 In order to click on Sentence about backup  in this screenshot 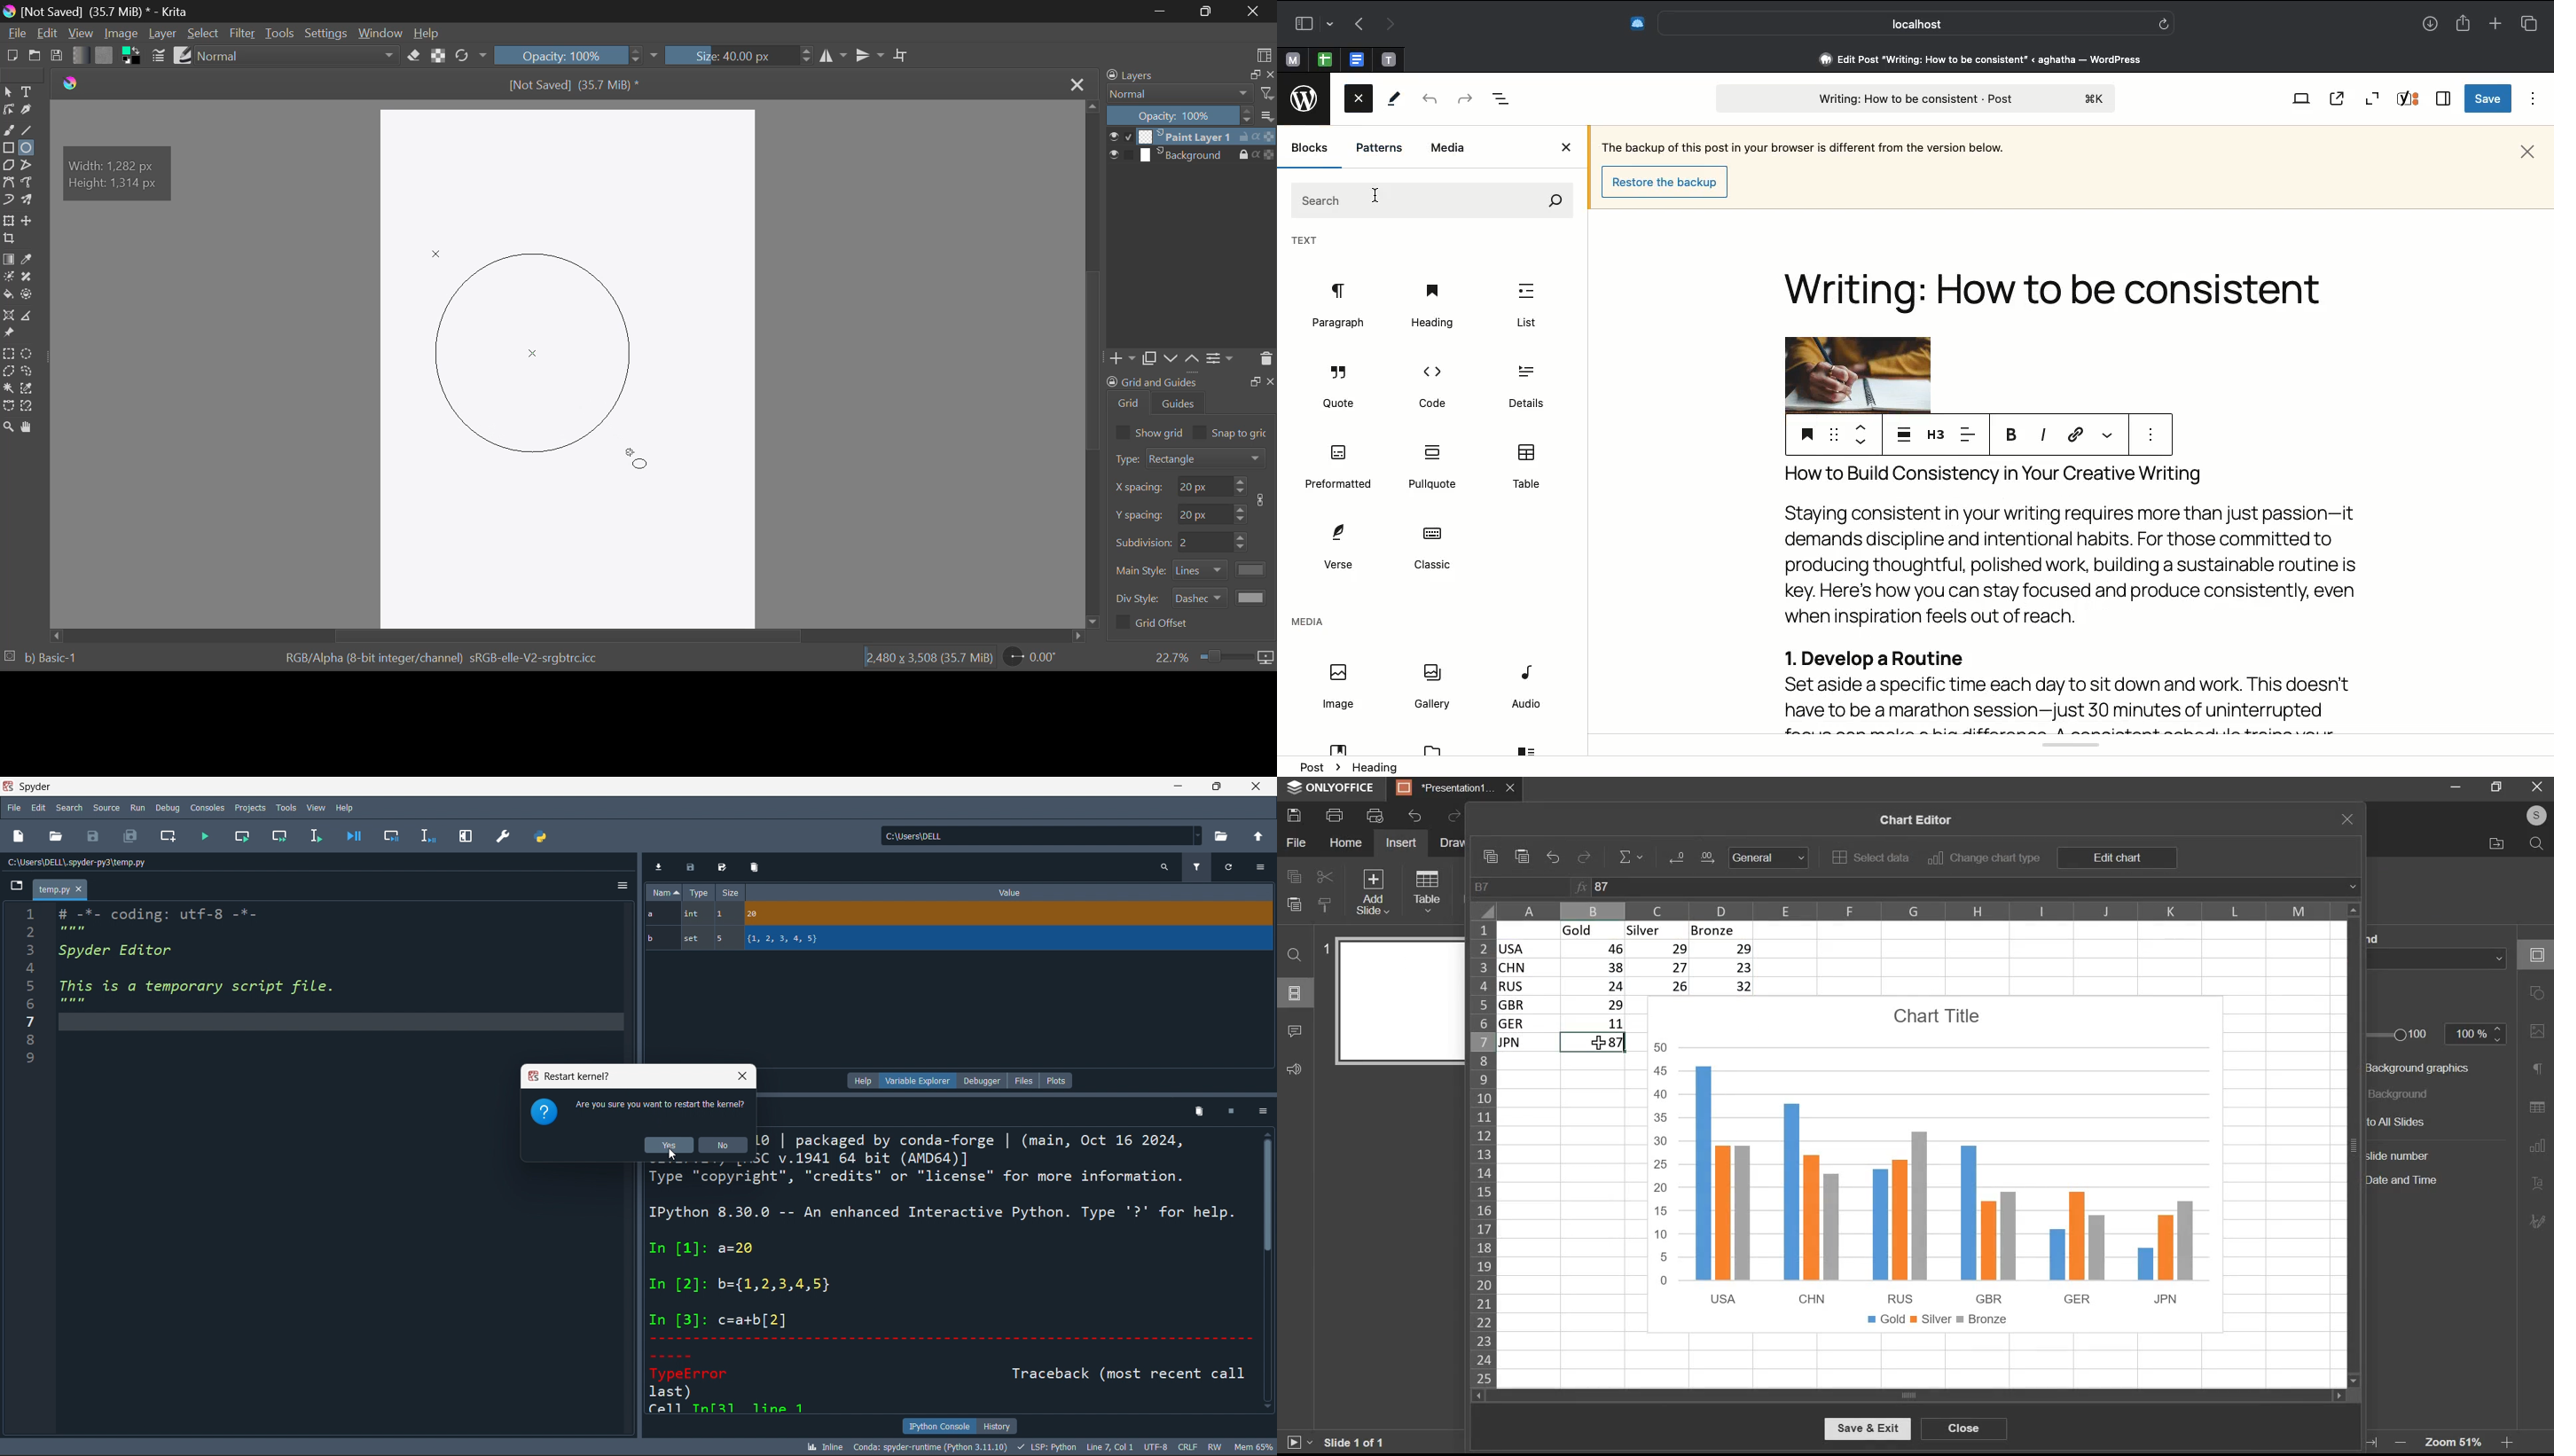, I will do `click(1801, 145)`.